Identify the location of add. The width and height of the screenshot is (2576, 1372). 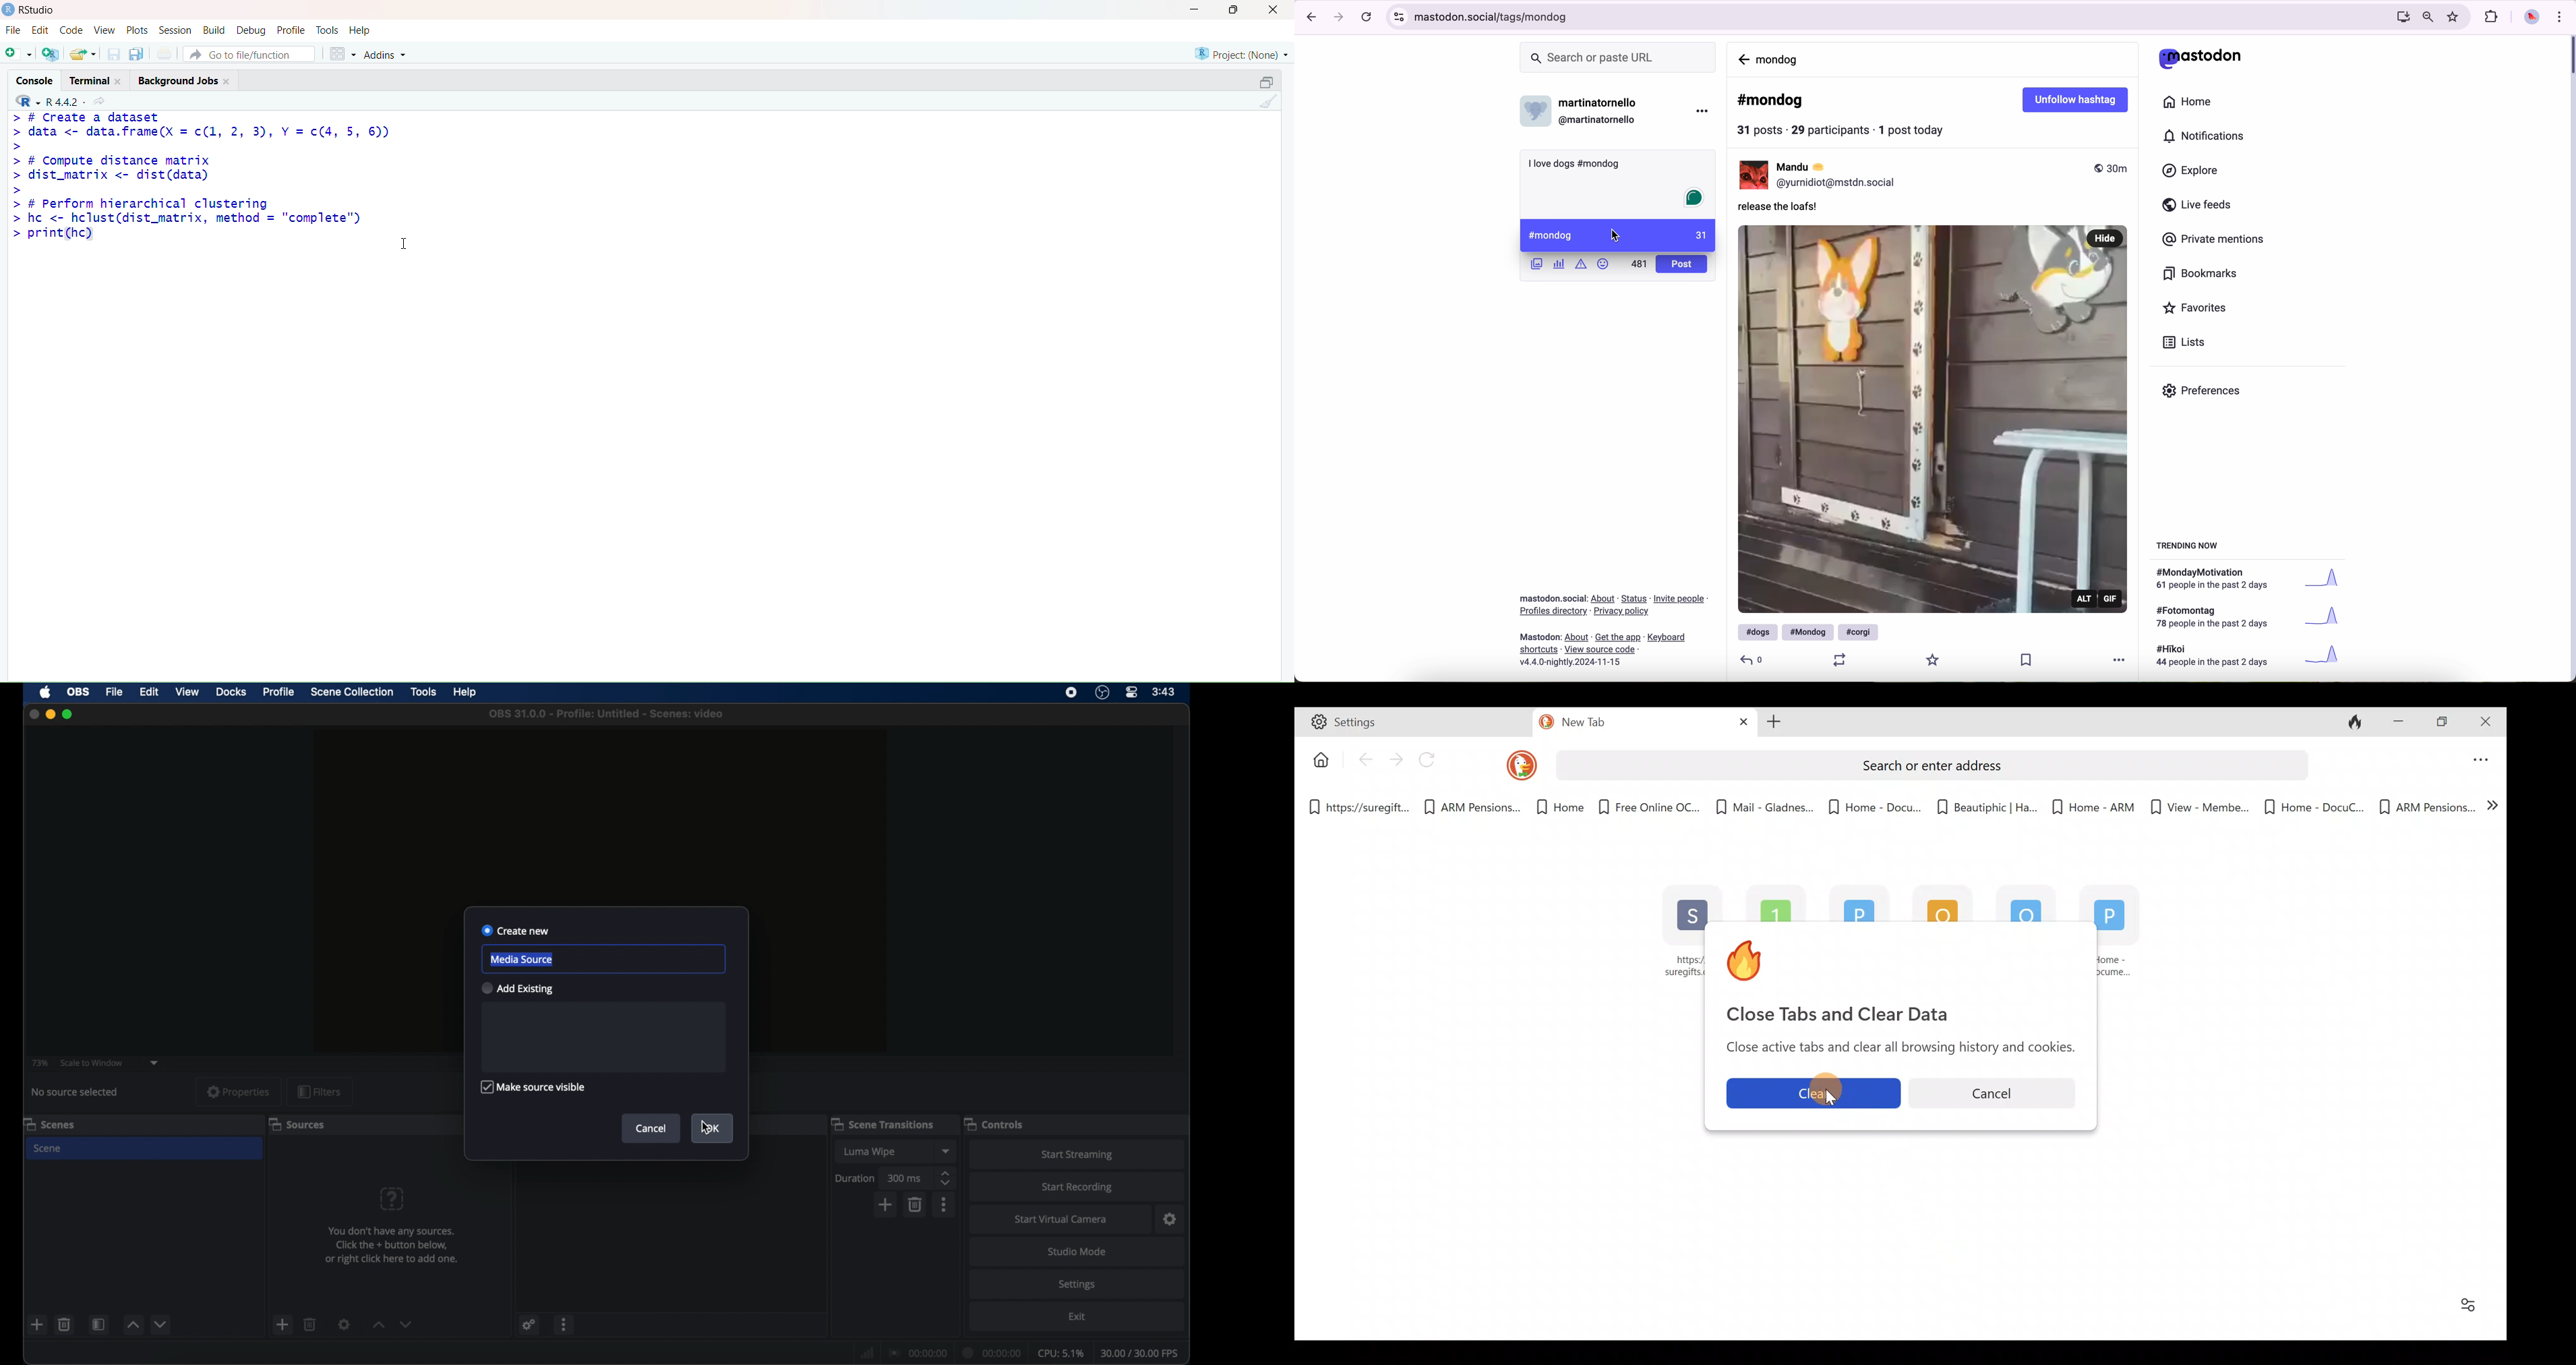
(282, 1324).